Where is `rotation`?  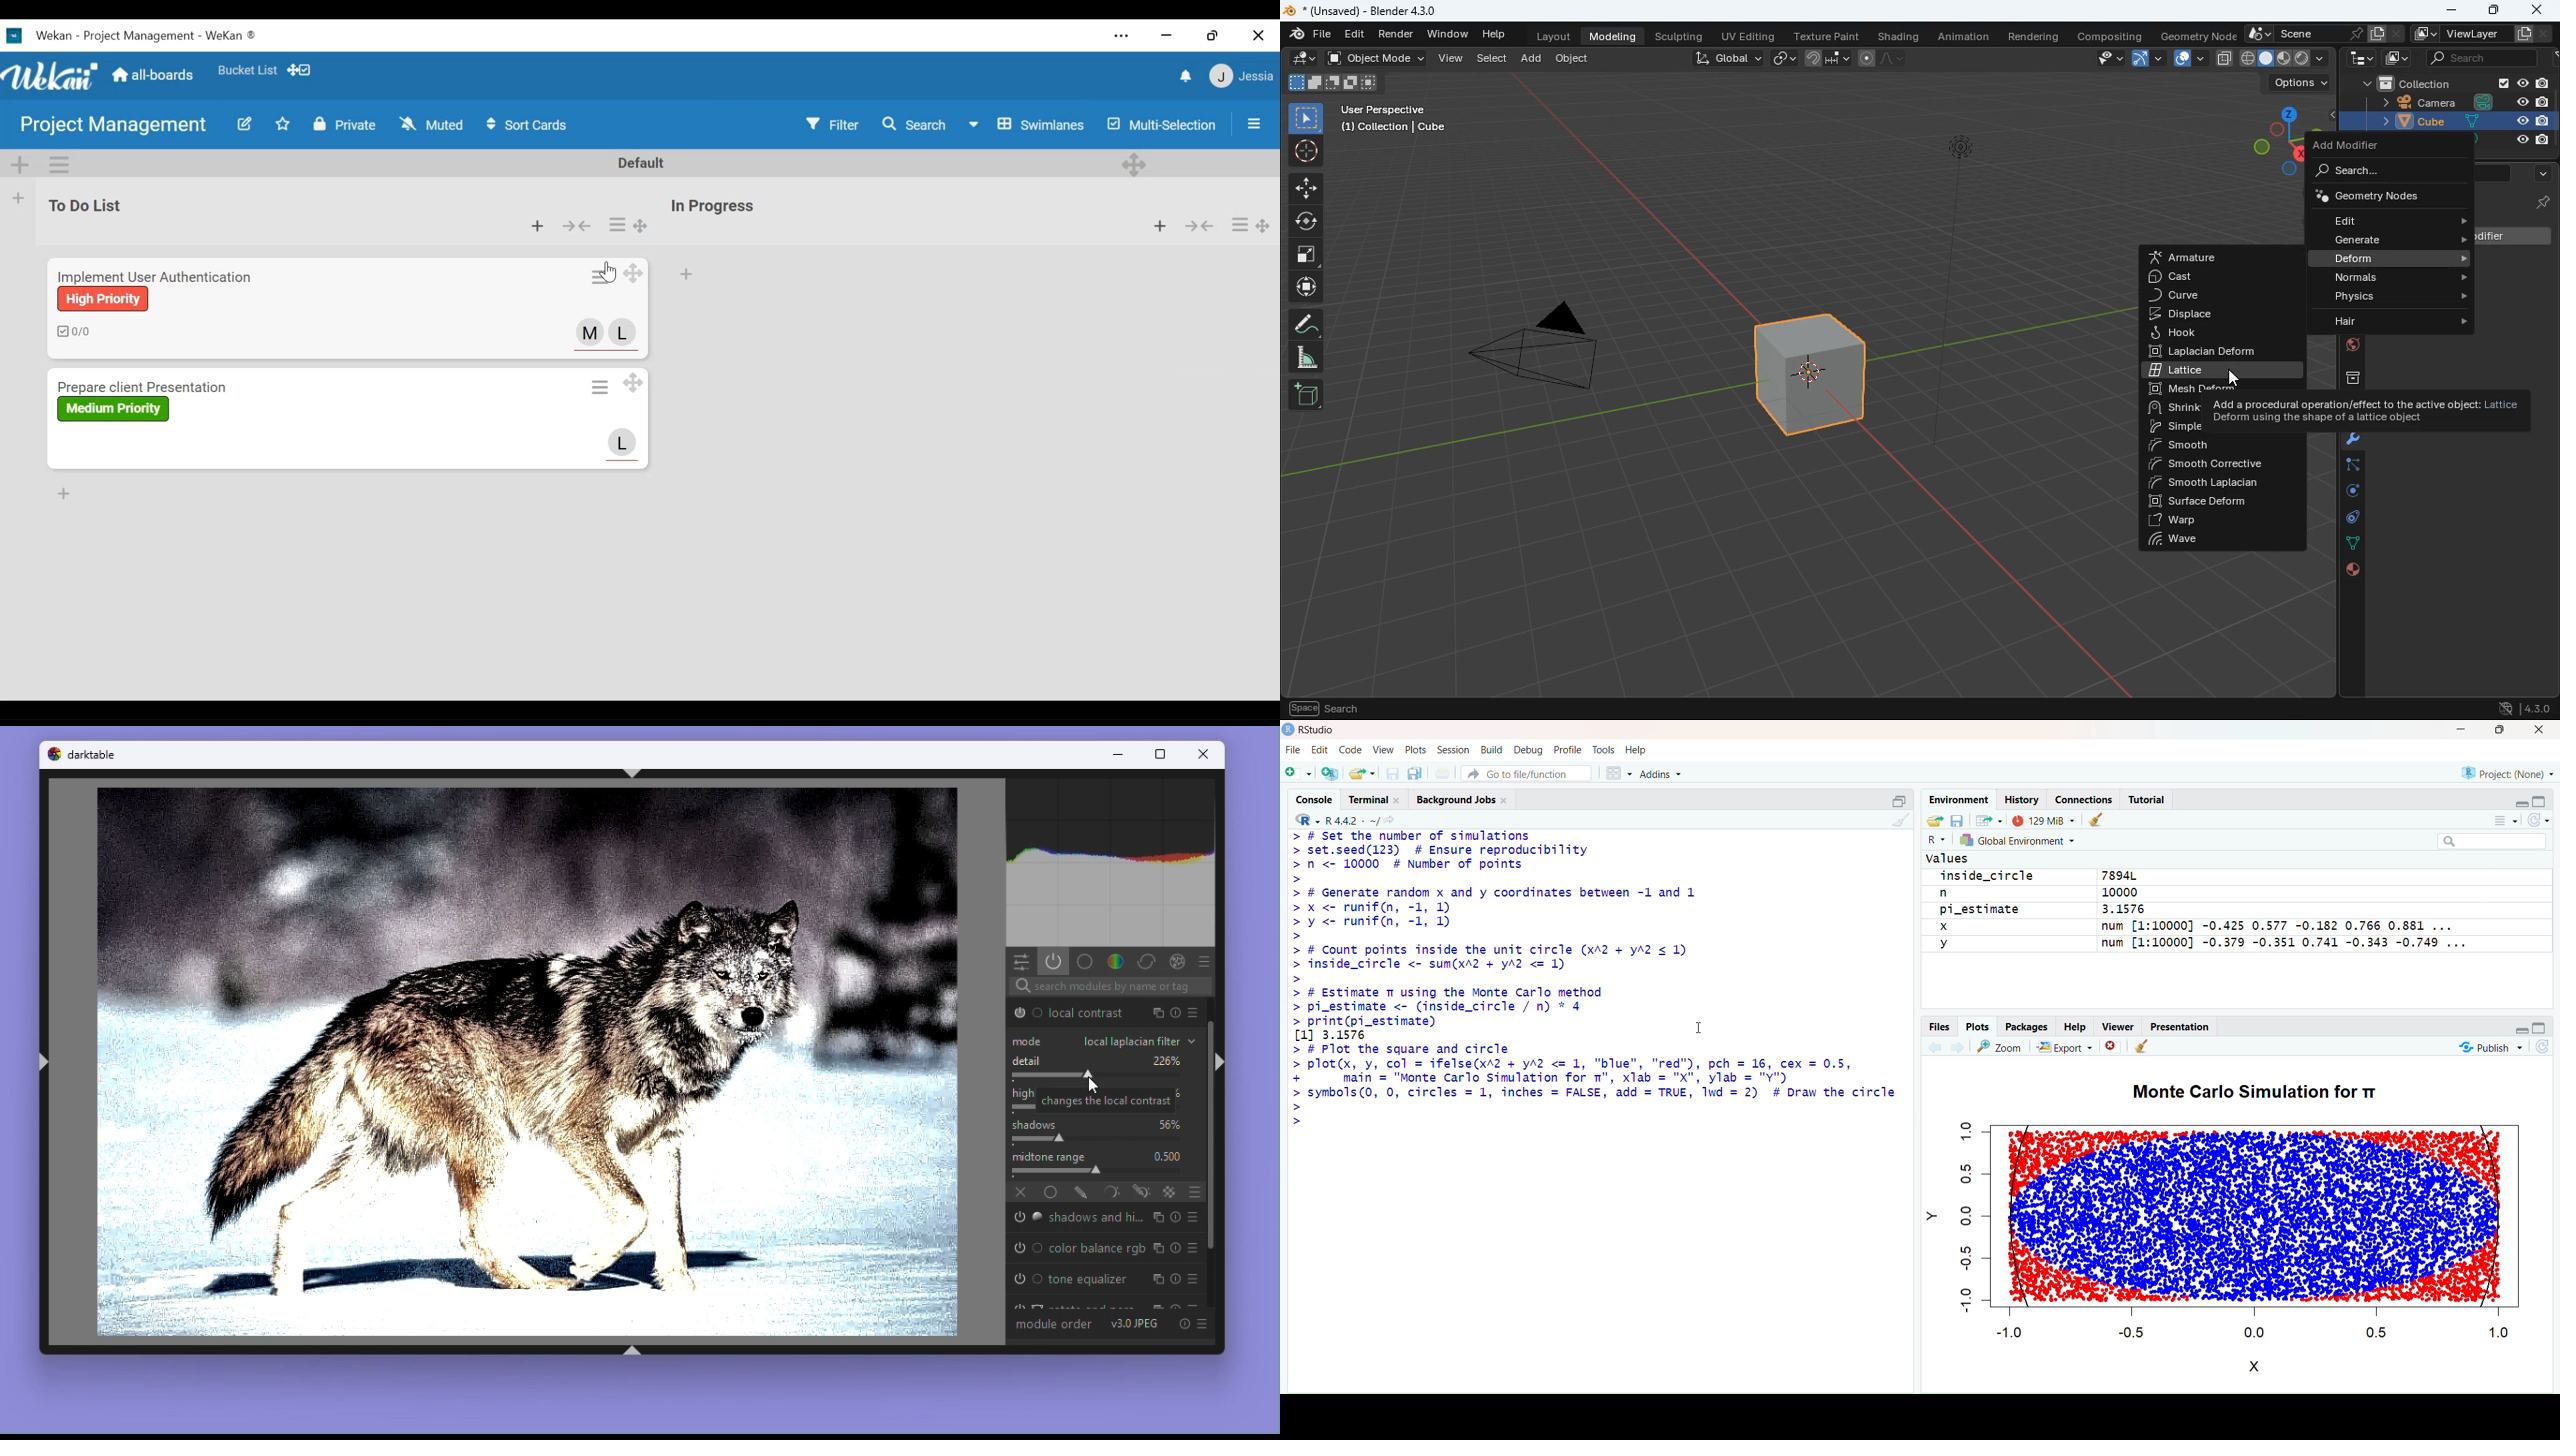
rotation is located at coordinates (2344, 493).